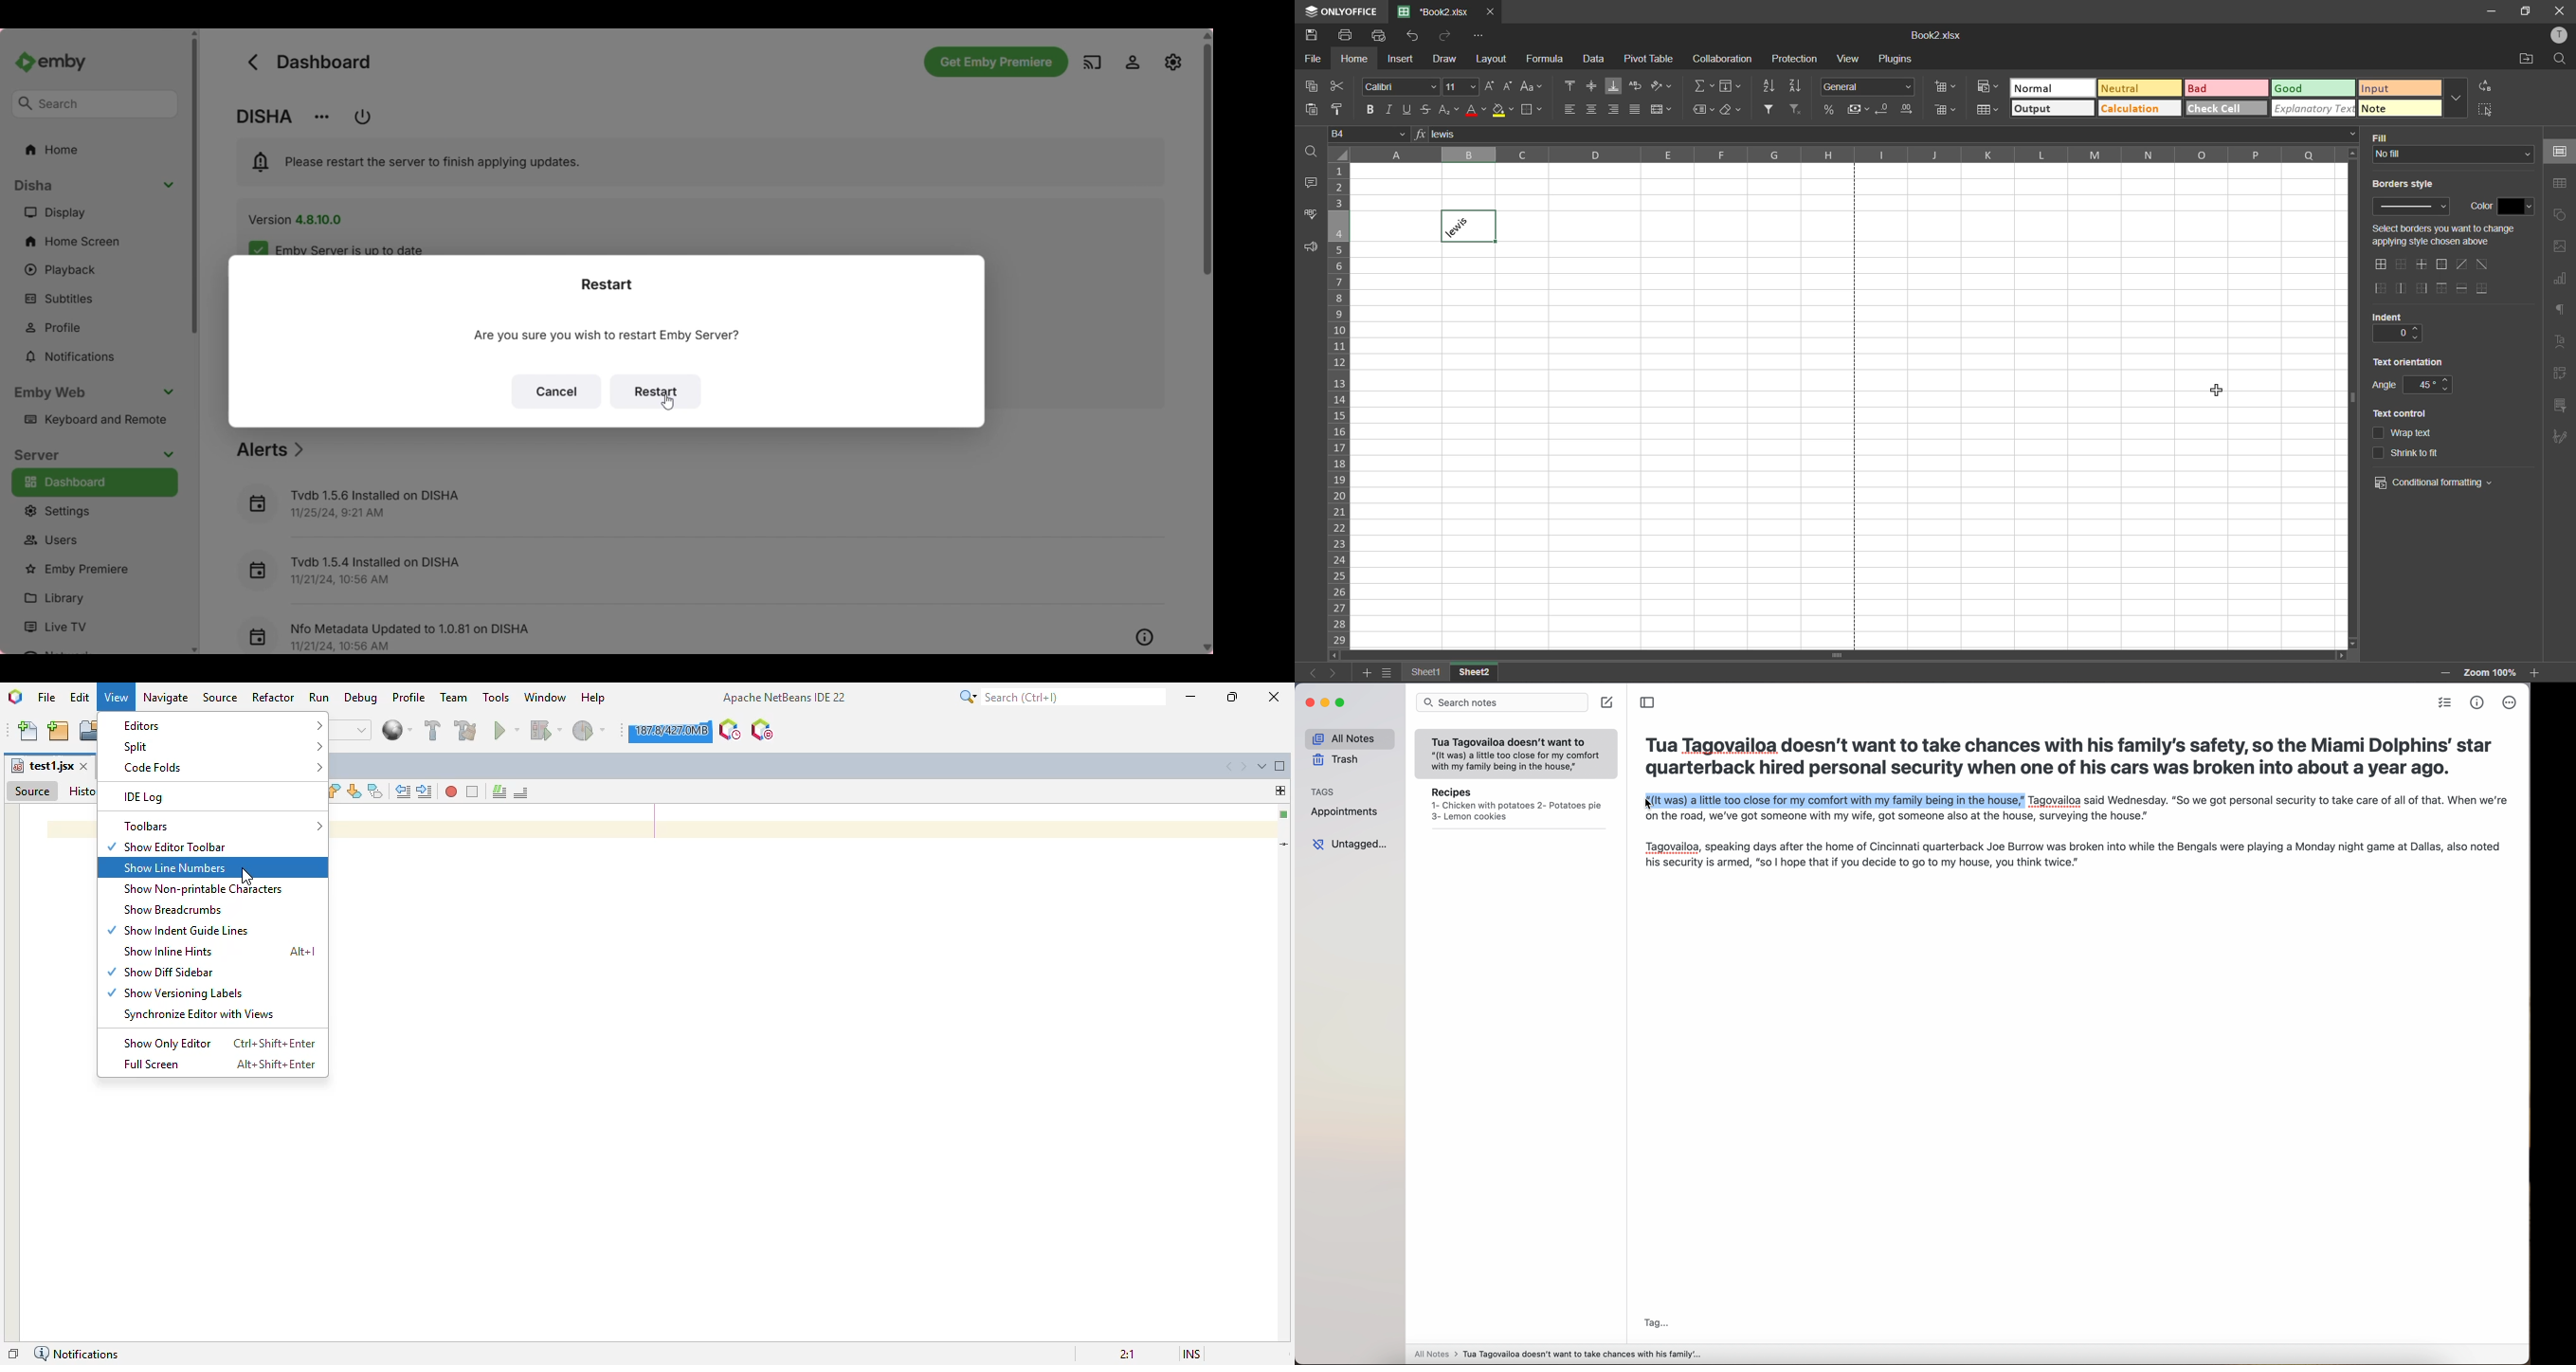 The width and height of the screenshot is (2576, 1372). What do you see at coordinates (2411, 208) in the screenshot?
I see `input border style` at bounding box center [2411, 208].